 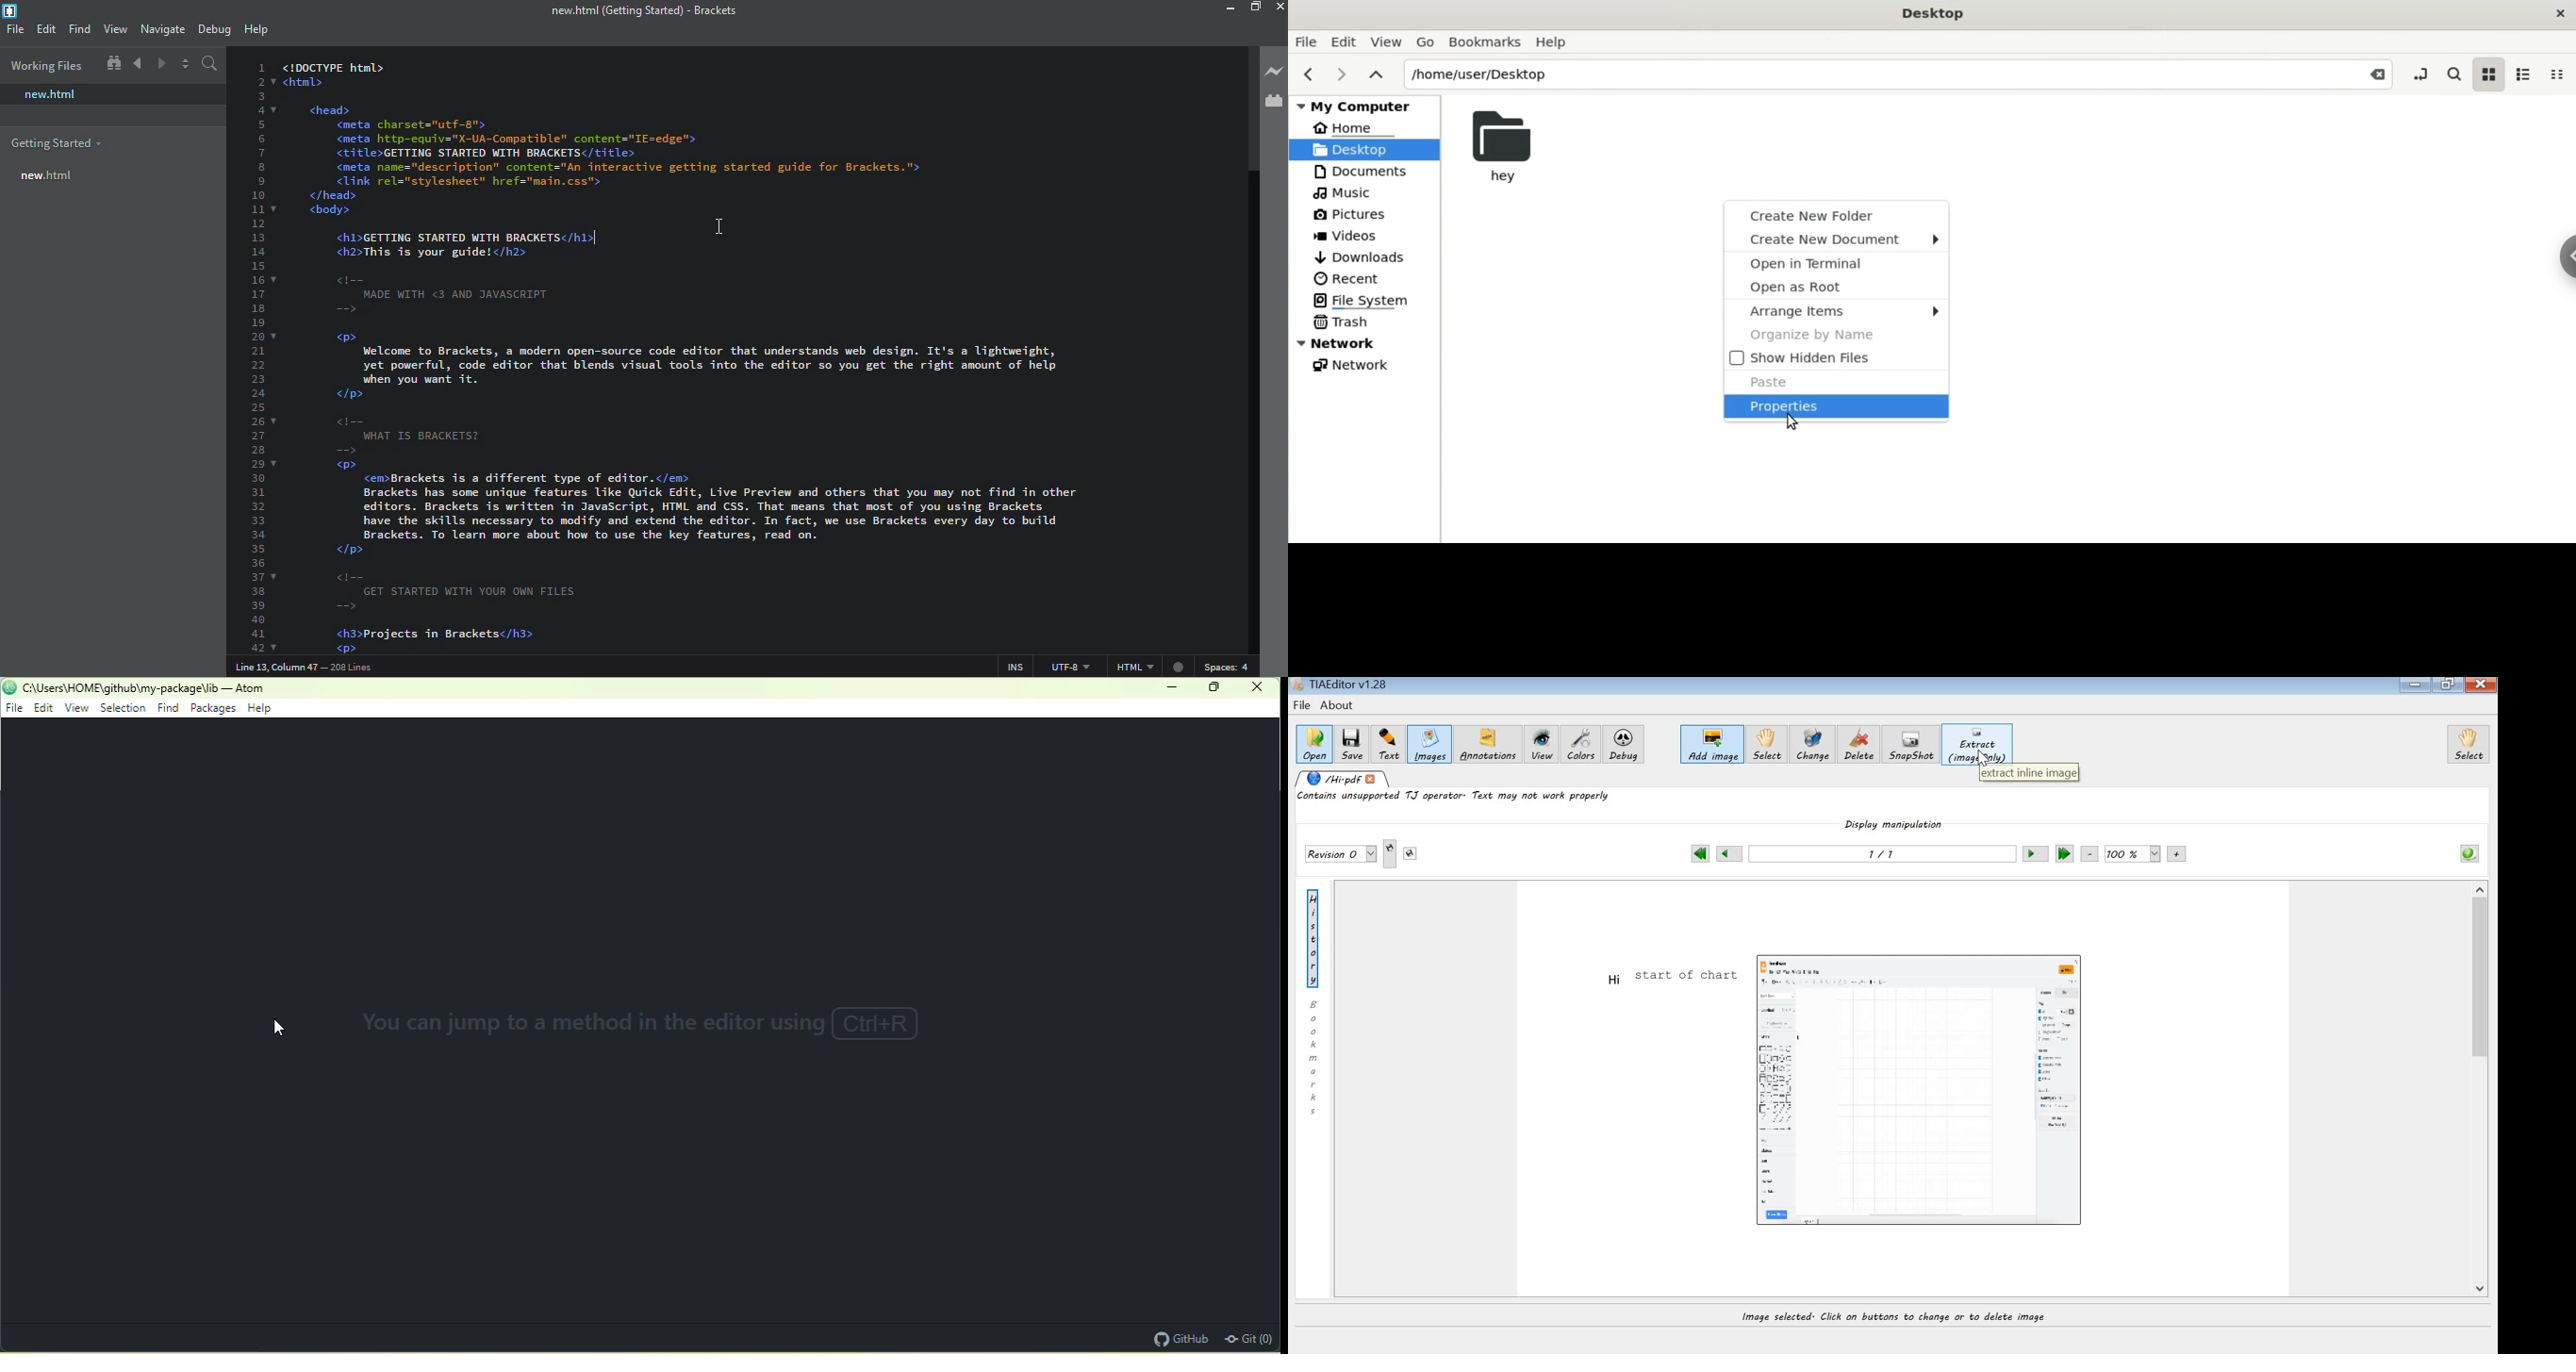 I want to click on minimize, so click(x=1218, y=9).